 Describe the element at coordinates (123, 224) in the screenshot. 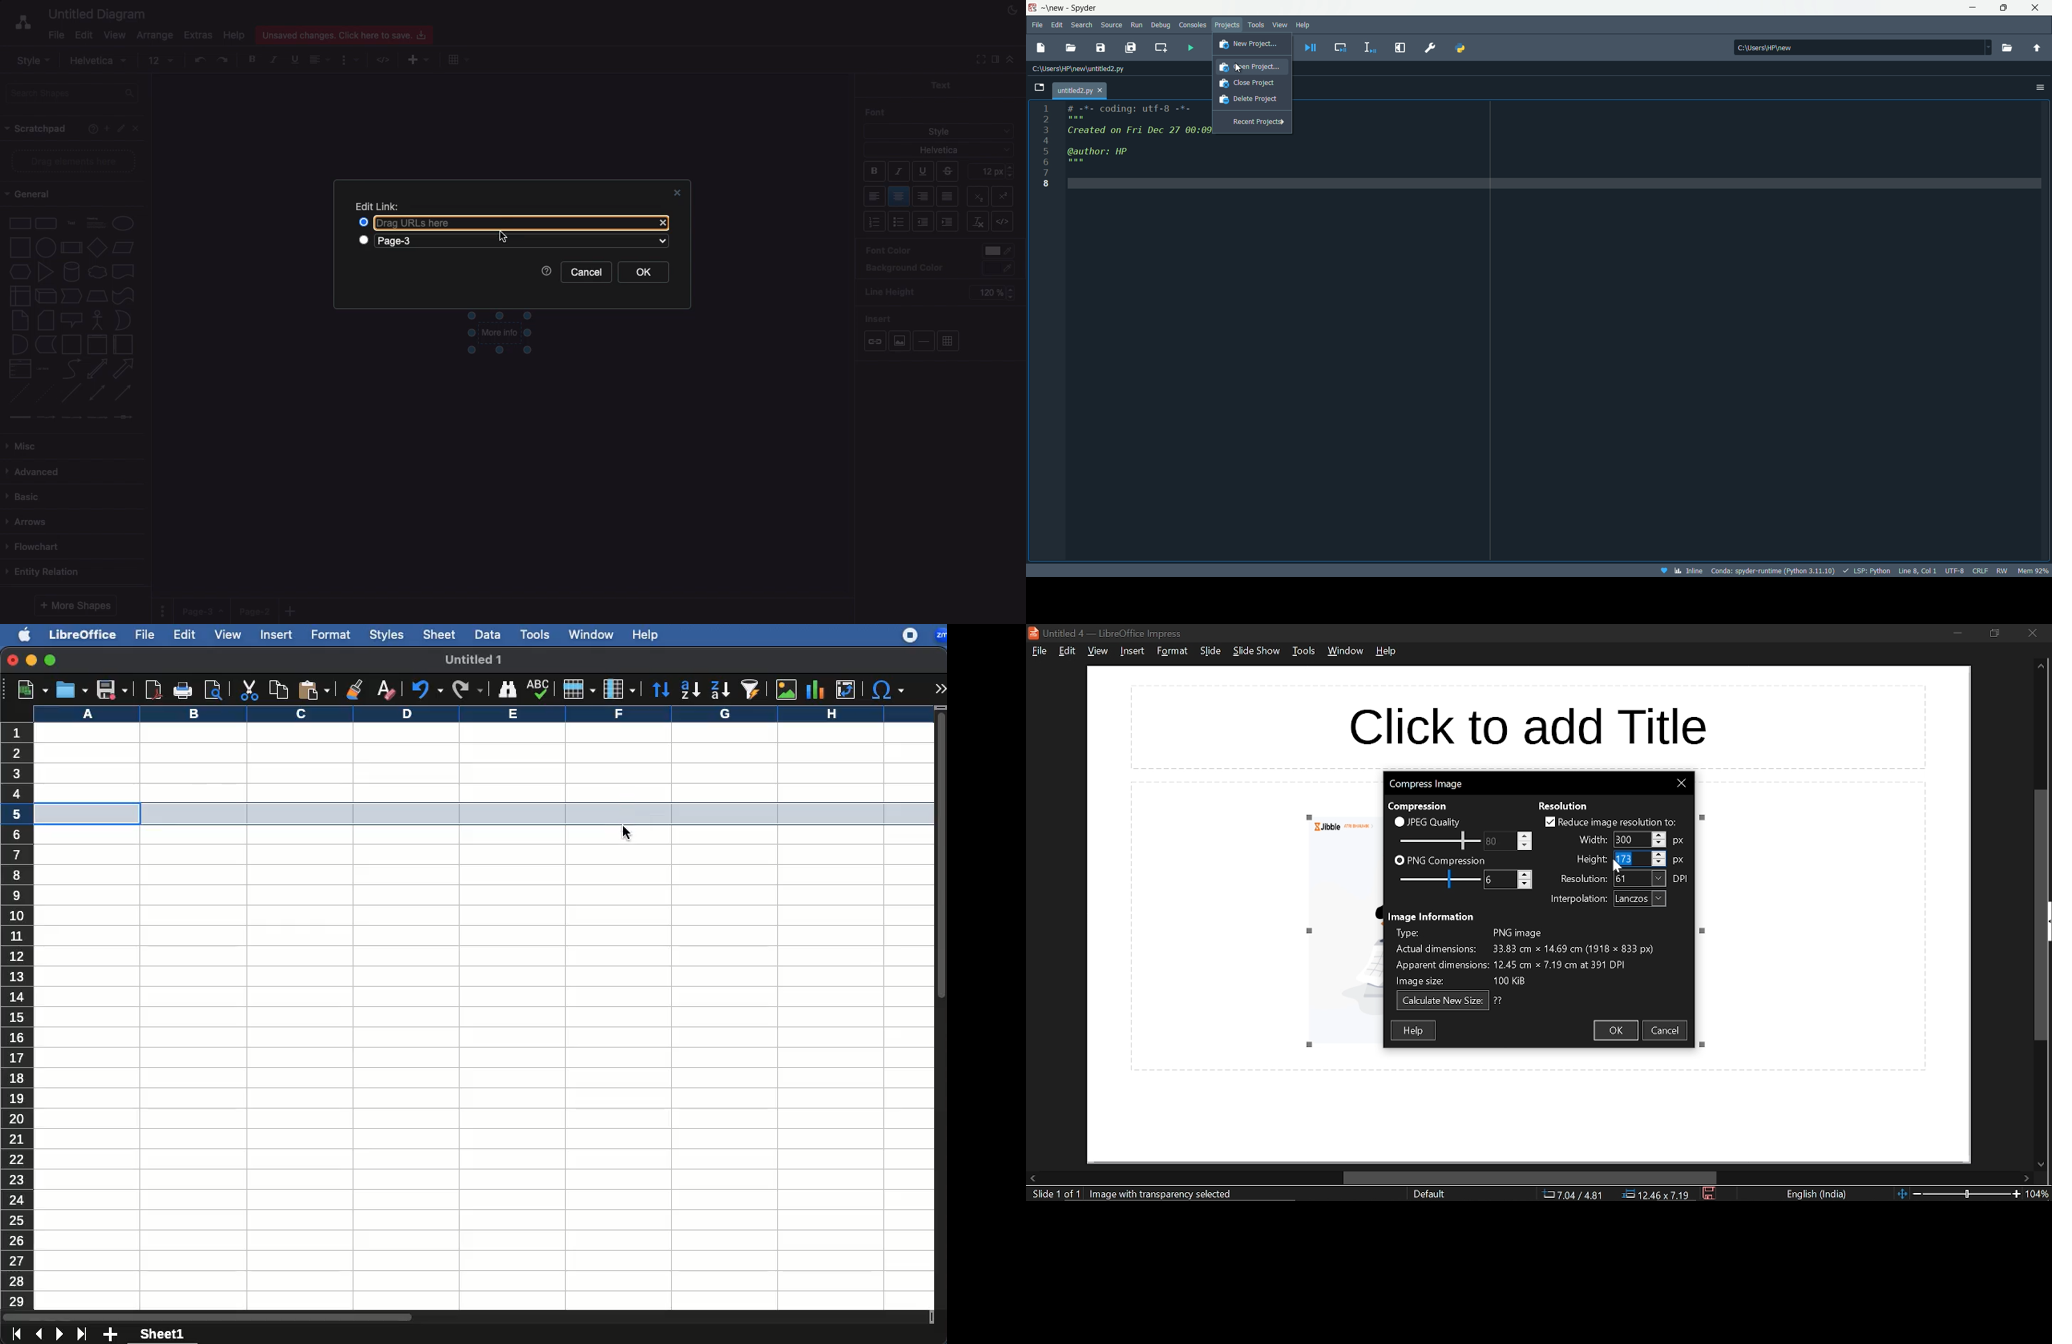

I see `Ellipse` at that location.